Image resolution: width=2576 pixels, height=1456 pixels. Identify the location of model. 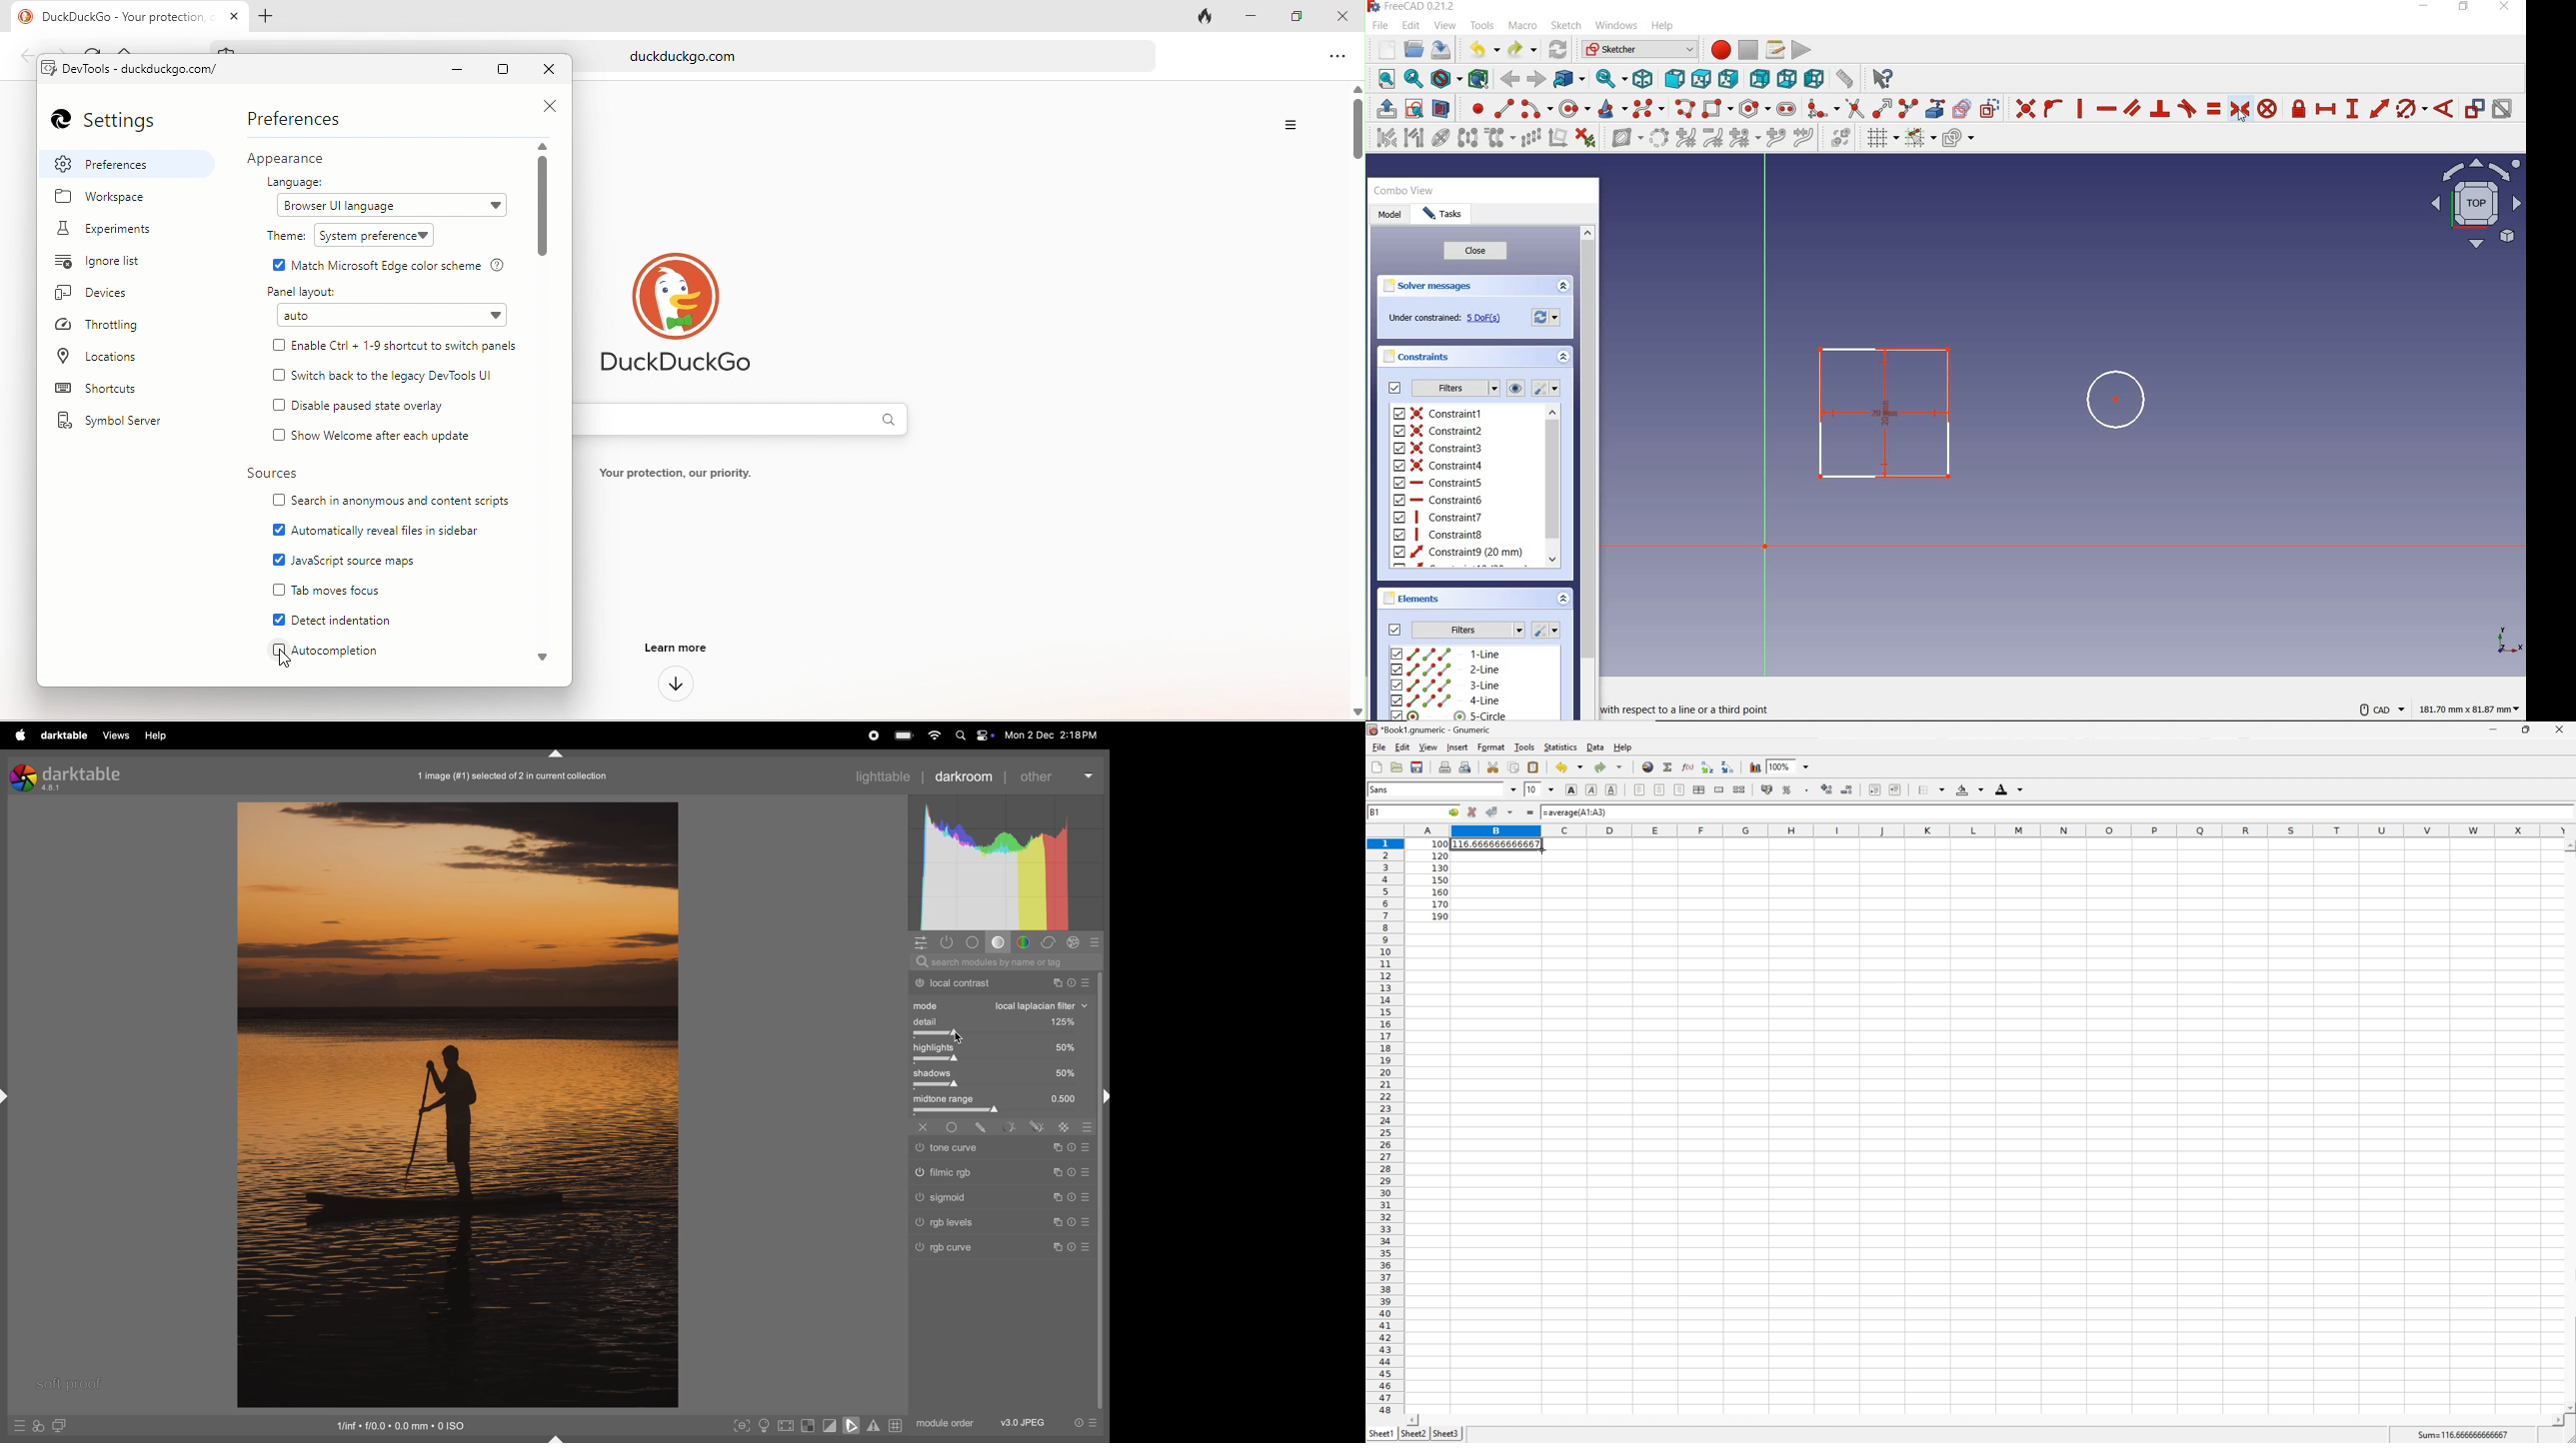
(1391, 218).